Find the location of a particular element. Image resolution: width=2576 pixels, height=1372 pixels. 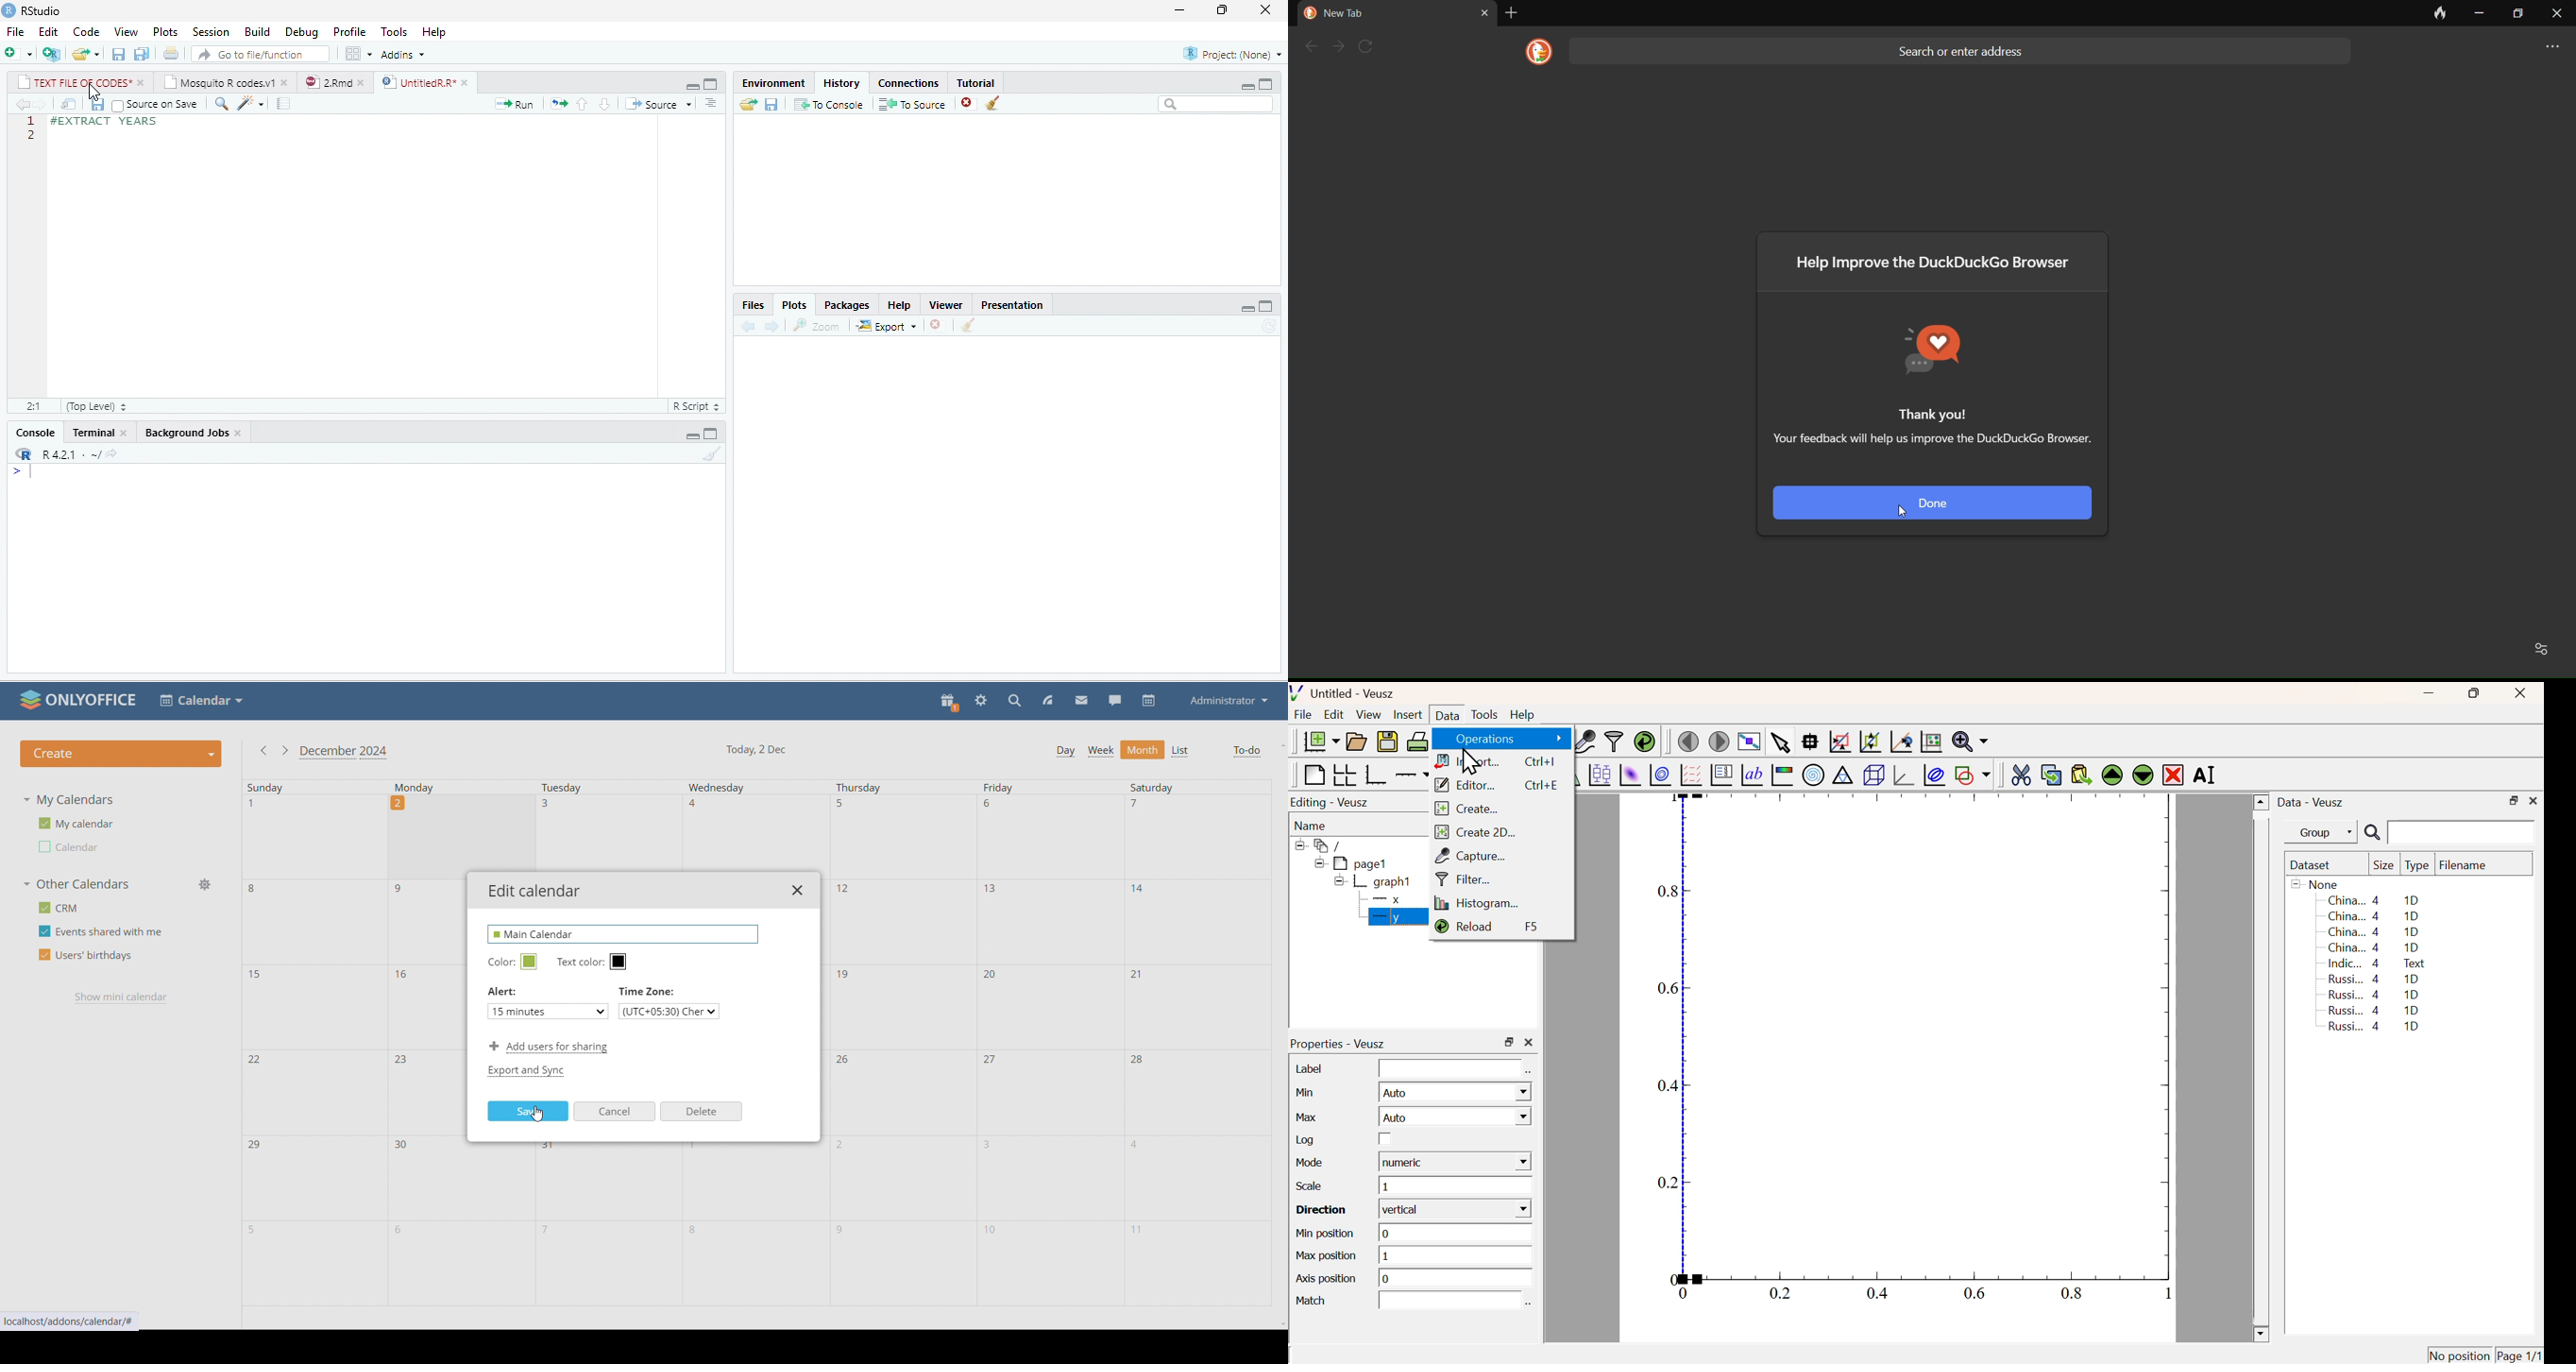

monday is located at coordinates (460, 1226).